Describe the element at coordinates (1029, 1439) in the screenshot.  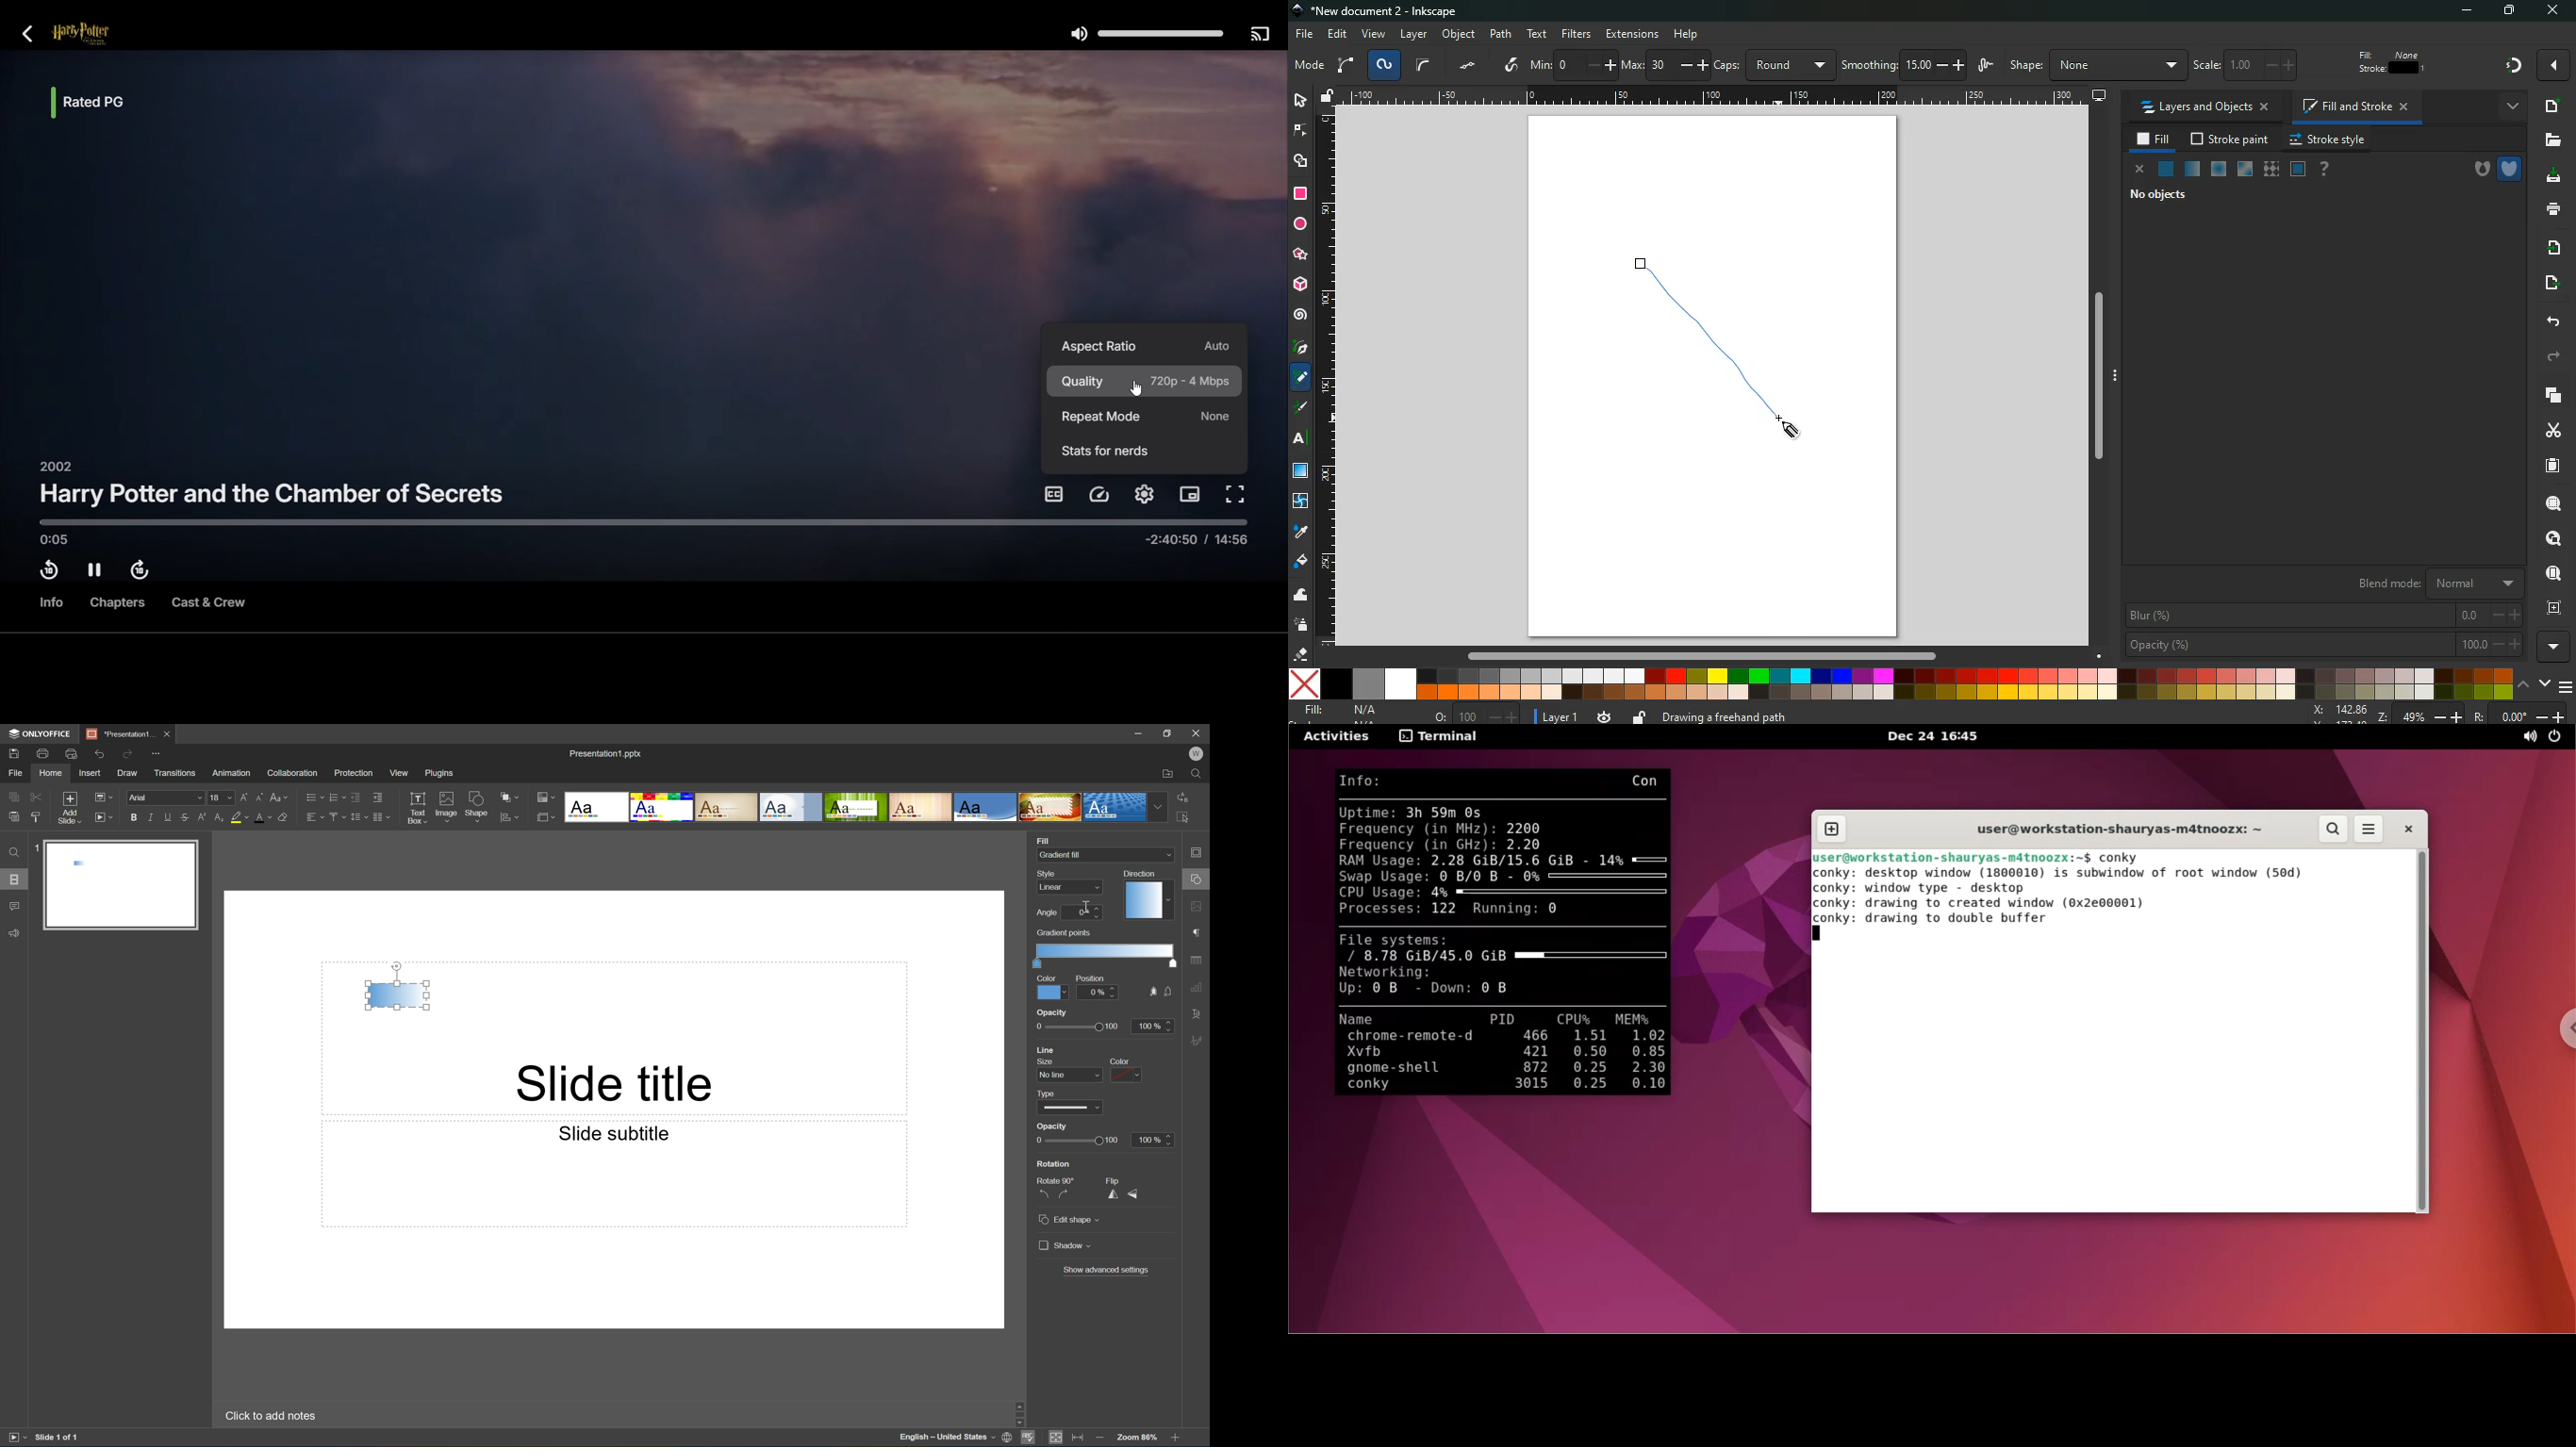
I see `Spell checking` at that location.